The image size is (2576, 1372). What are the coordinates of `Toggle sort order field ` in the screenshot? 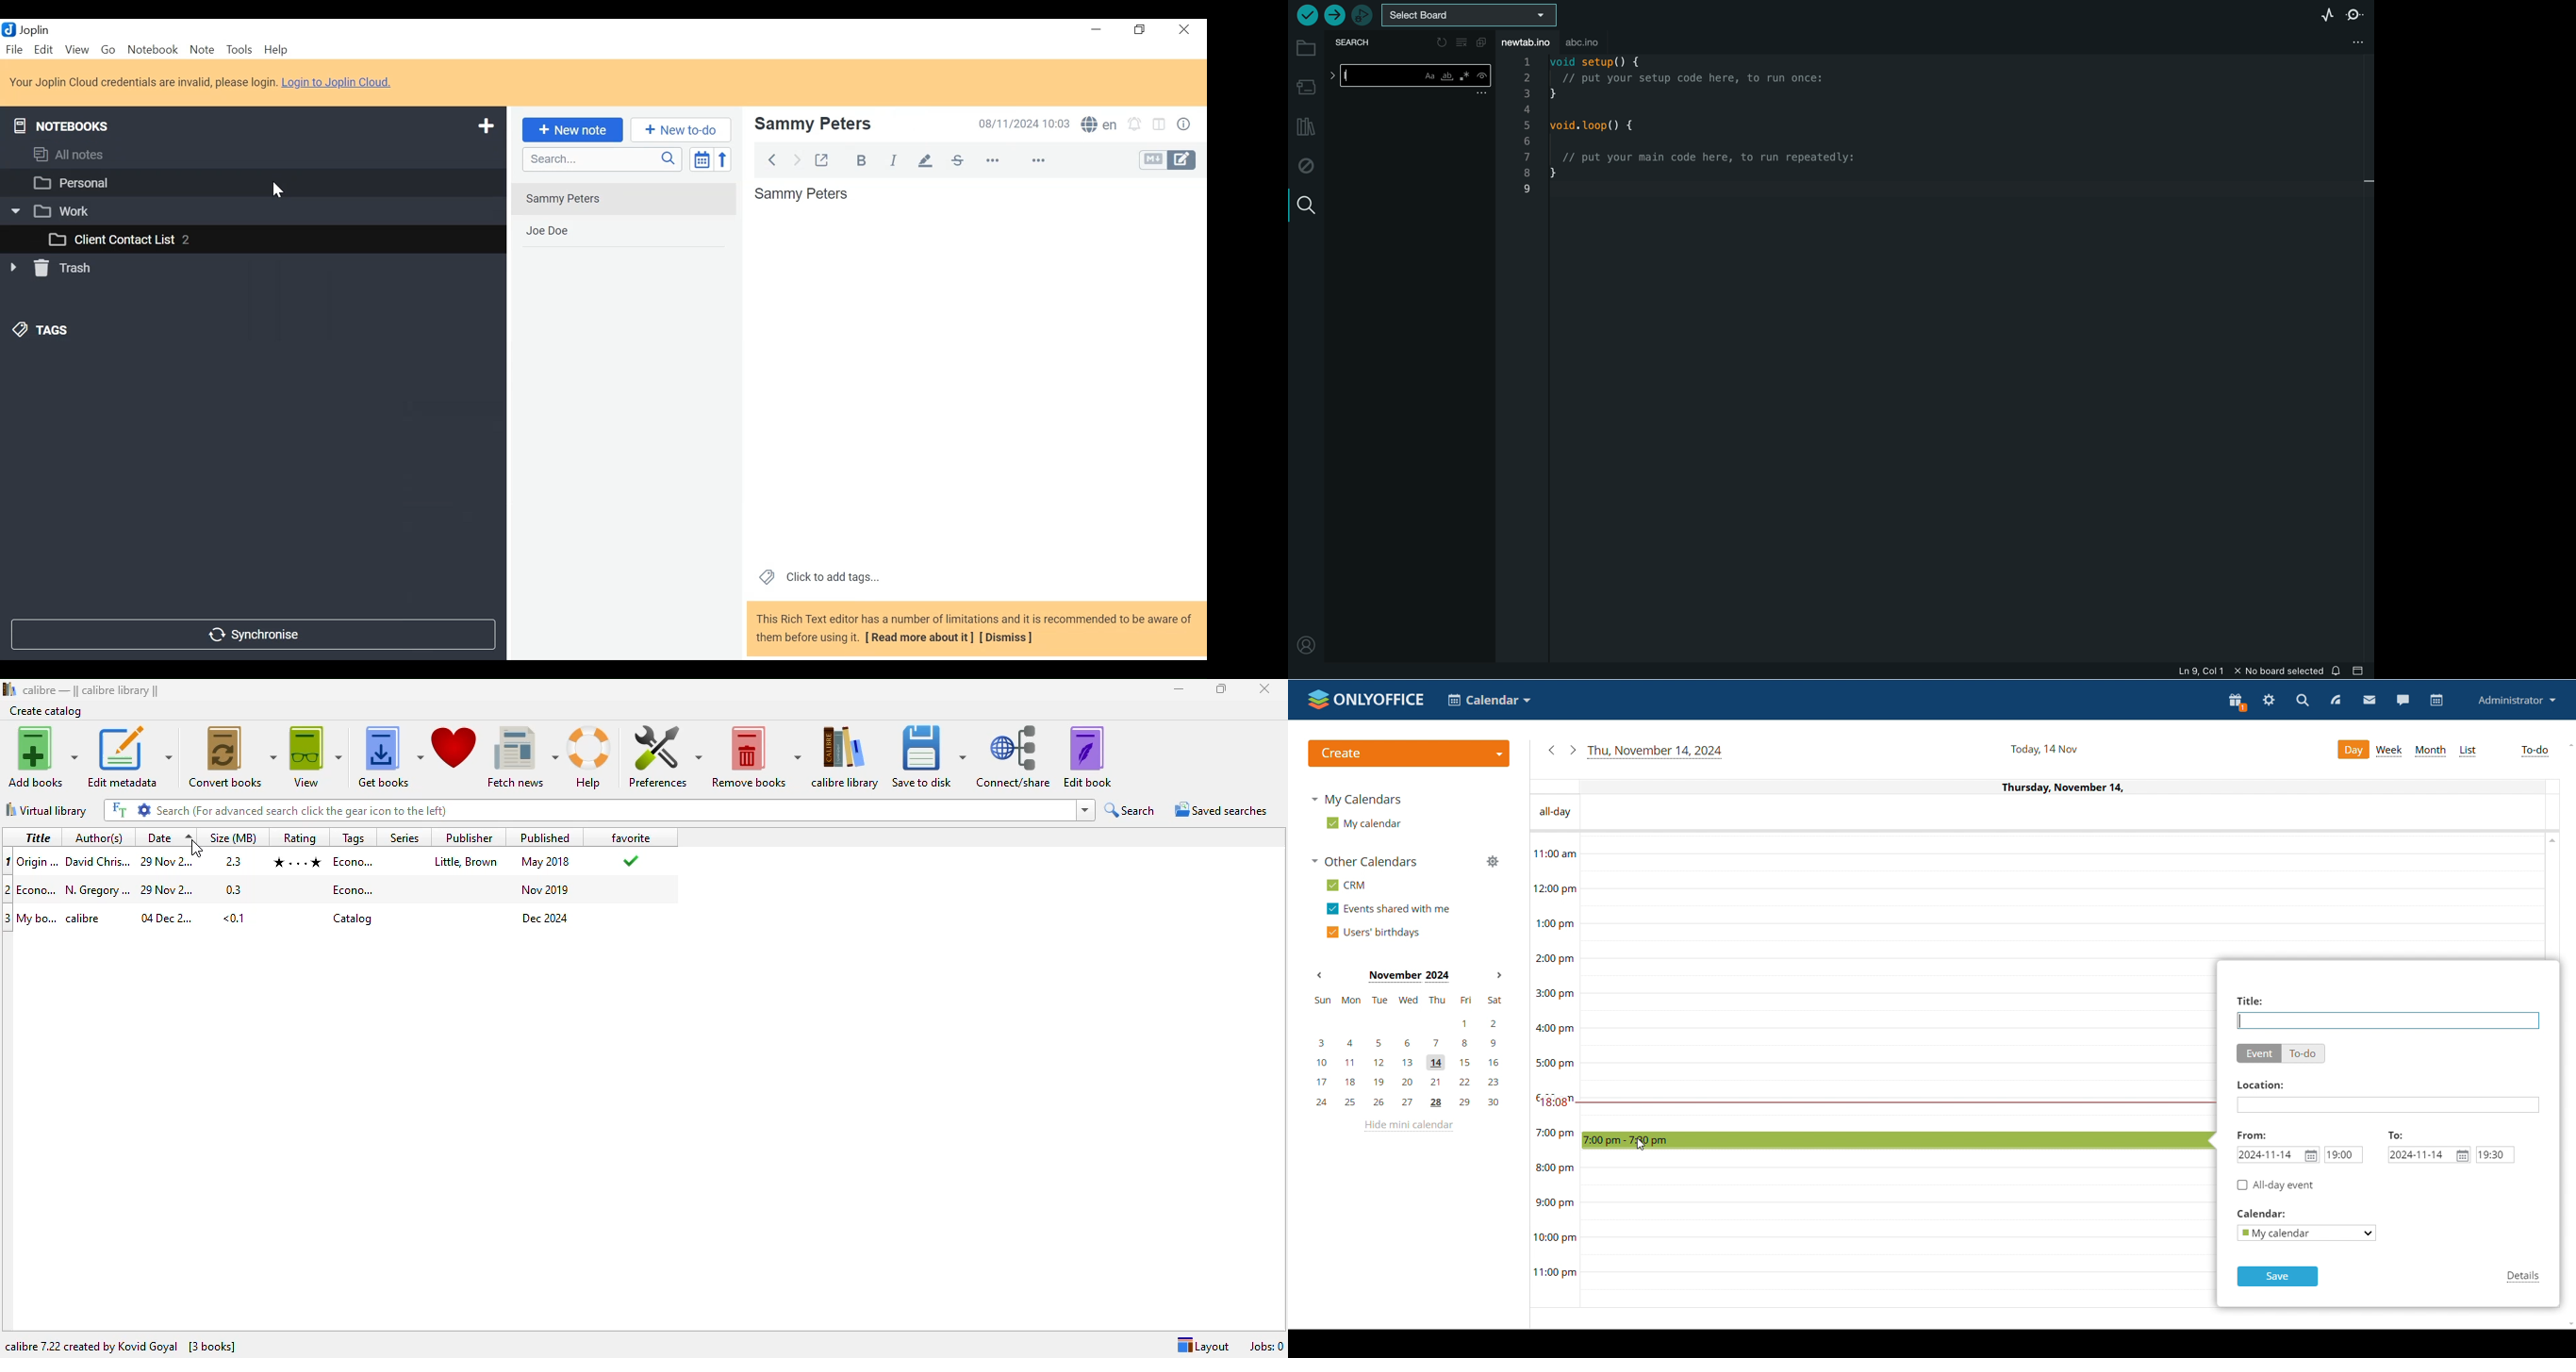 It's located at (703, 160).